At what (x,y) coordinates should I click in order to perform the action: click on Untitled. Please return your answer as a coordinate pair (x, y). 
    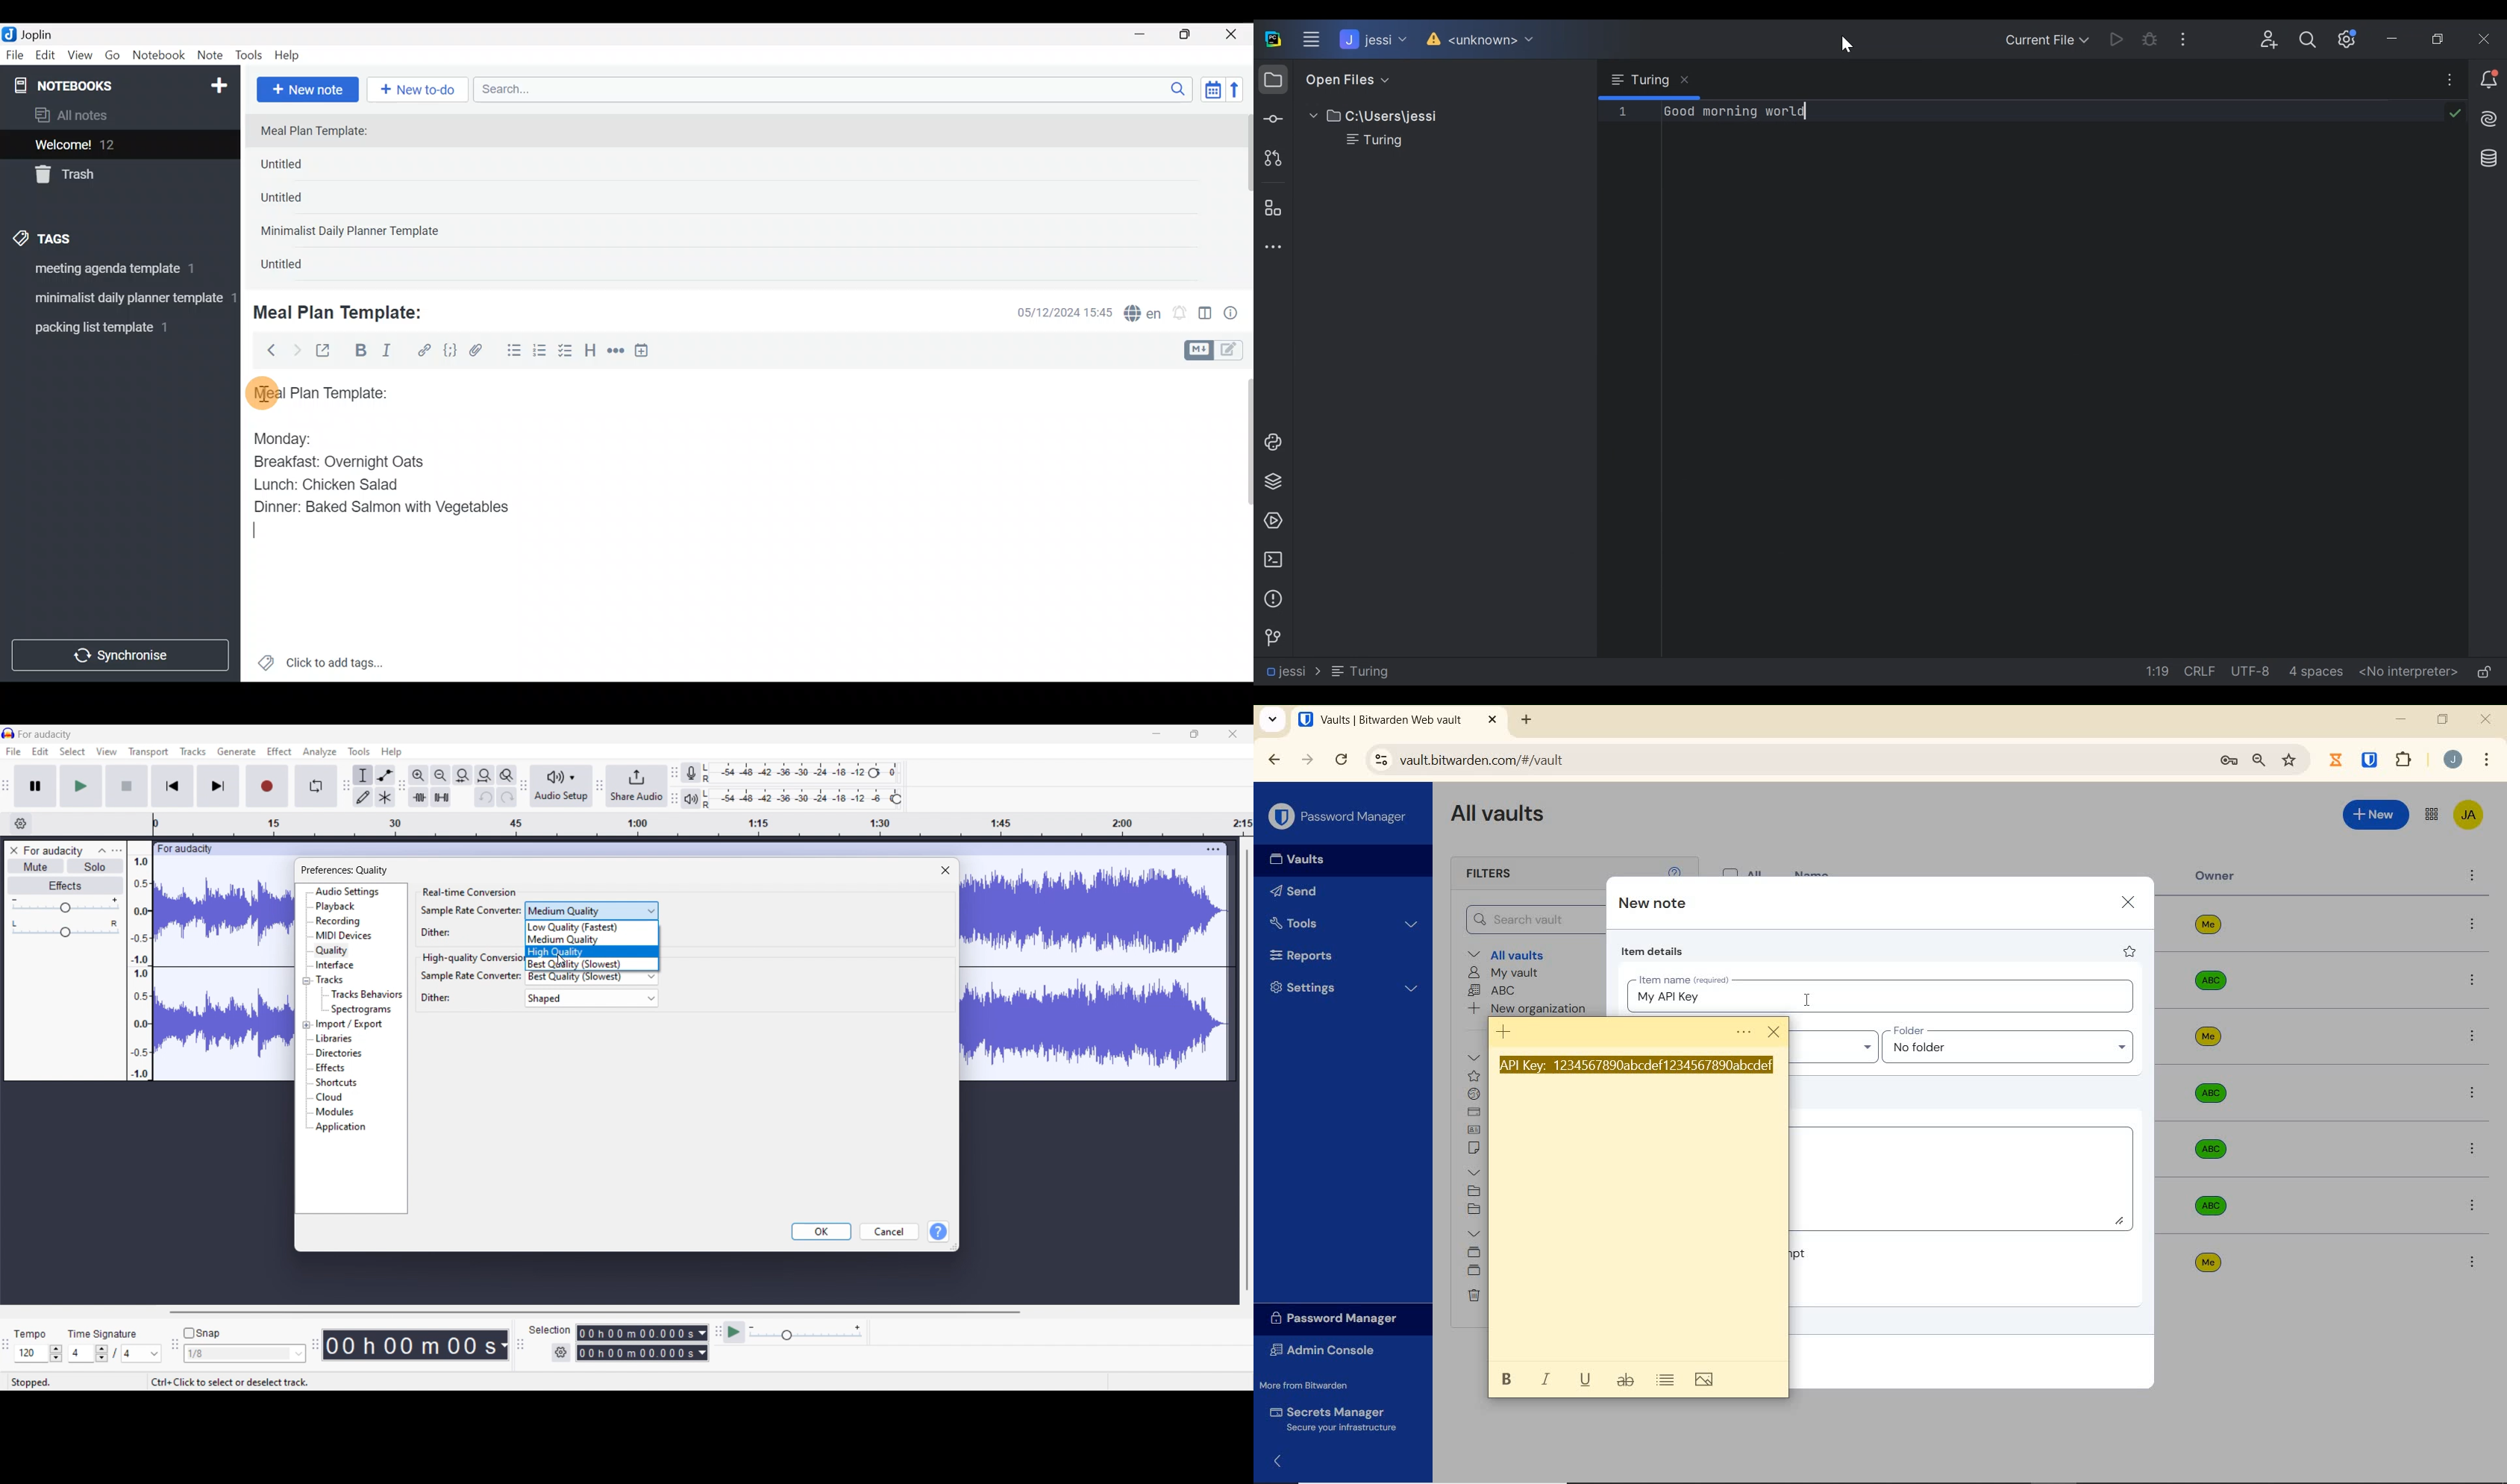
    Looking at the image, I should click on (303, 167).